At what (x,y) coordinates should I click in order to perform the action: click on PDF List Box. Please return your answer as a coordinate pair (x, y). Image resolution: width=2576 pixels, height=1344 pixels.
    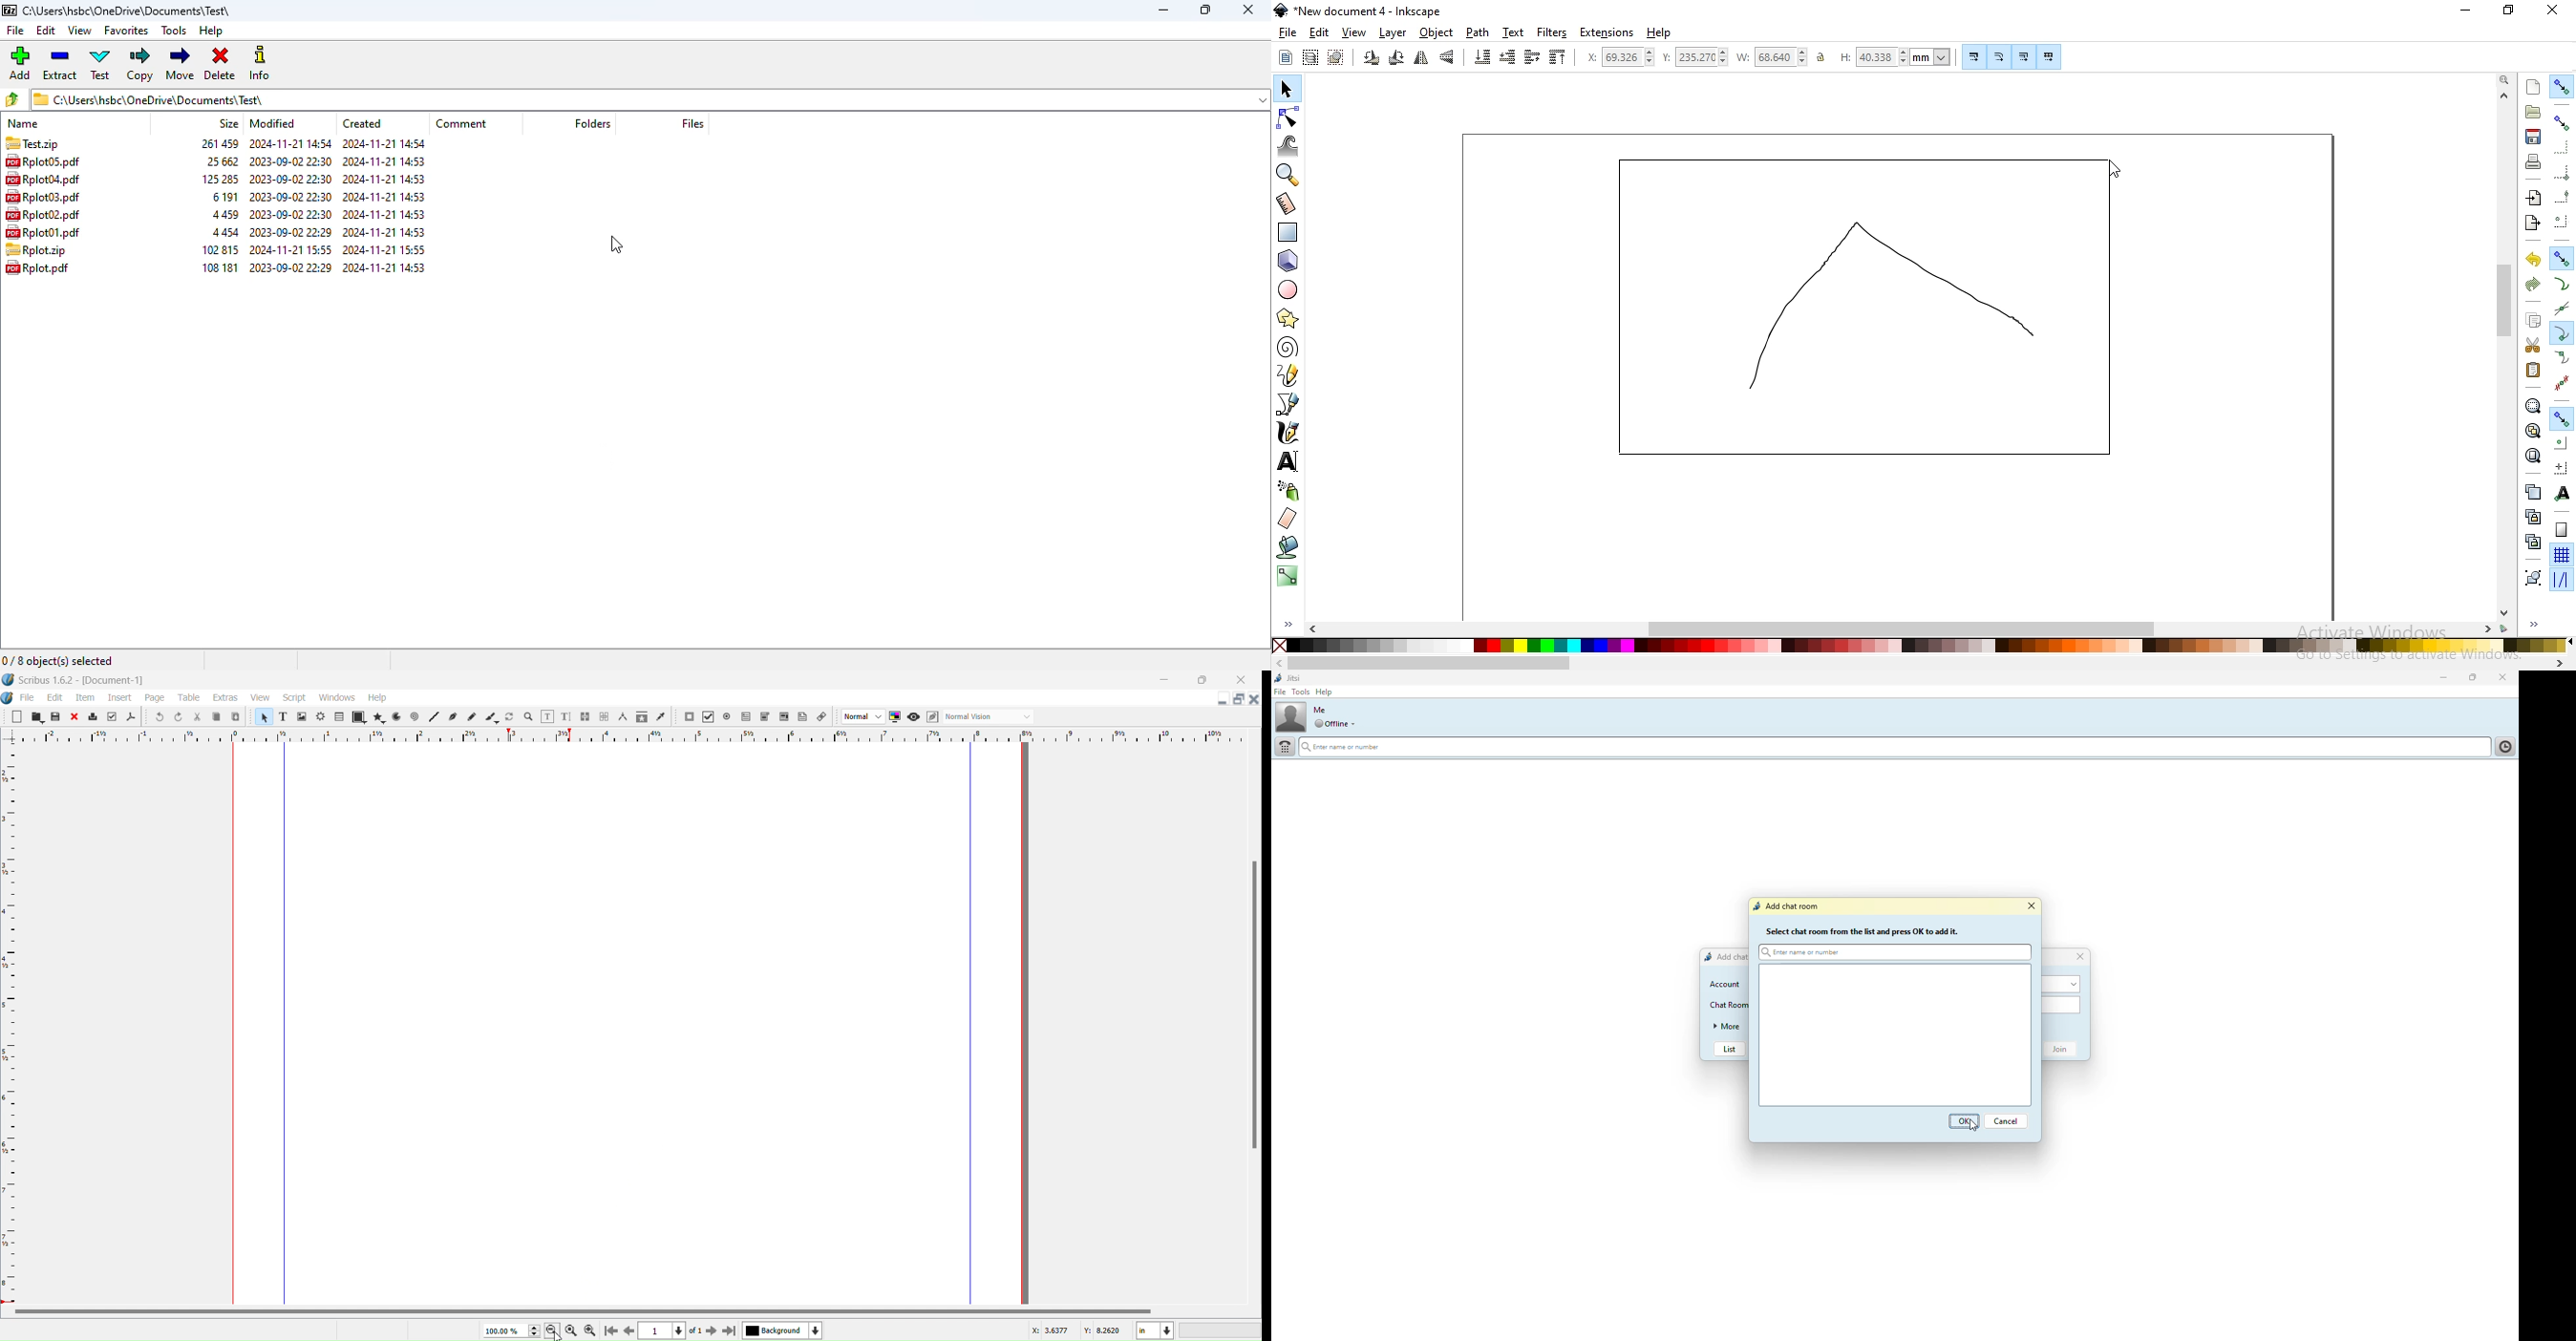
    Looking at the image, I should click on (785, 717).